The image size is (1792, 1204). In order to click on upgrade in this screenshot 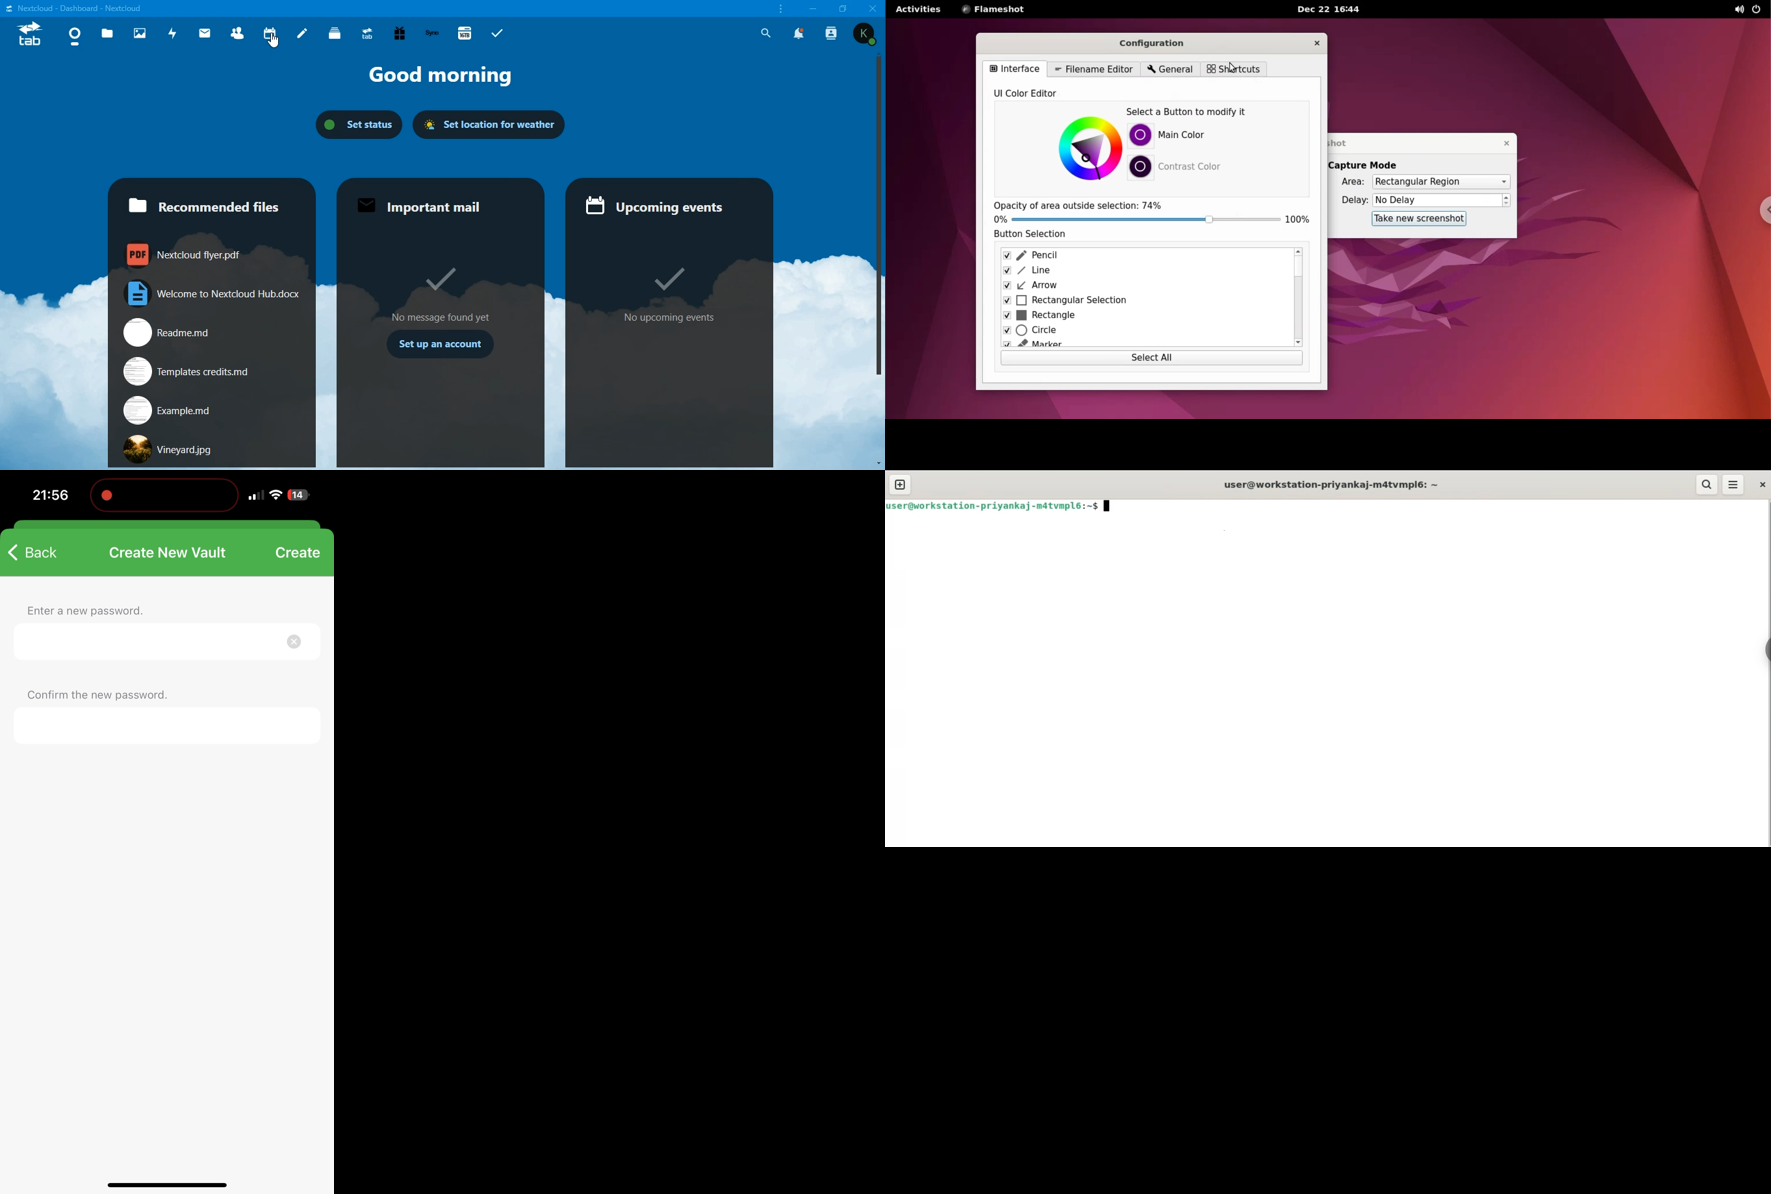, I will do `click(368, 34)`.